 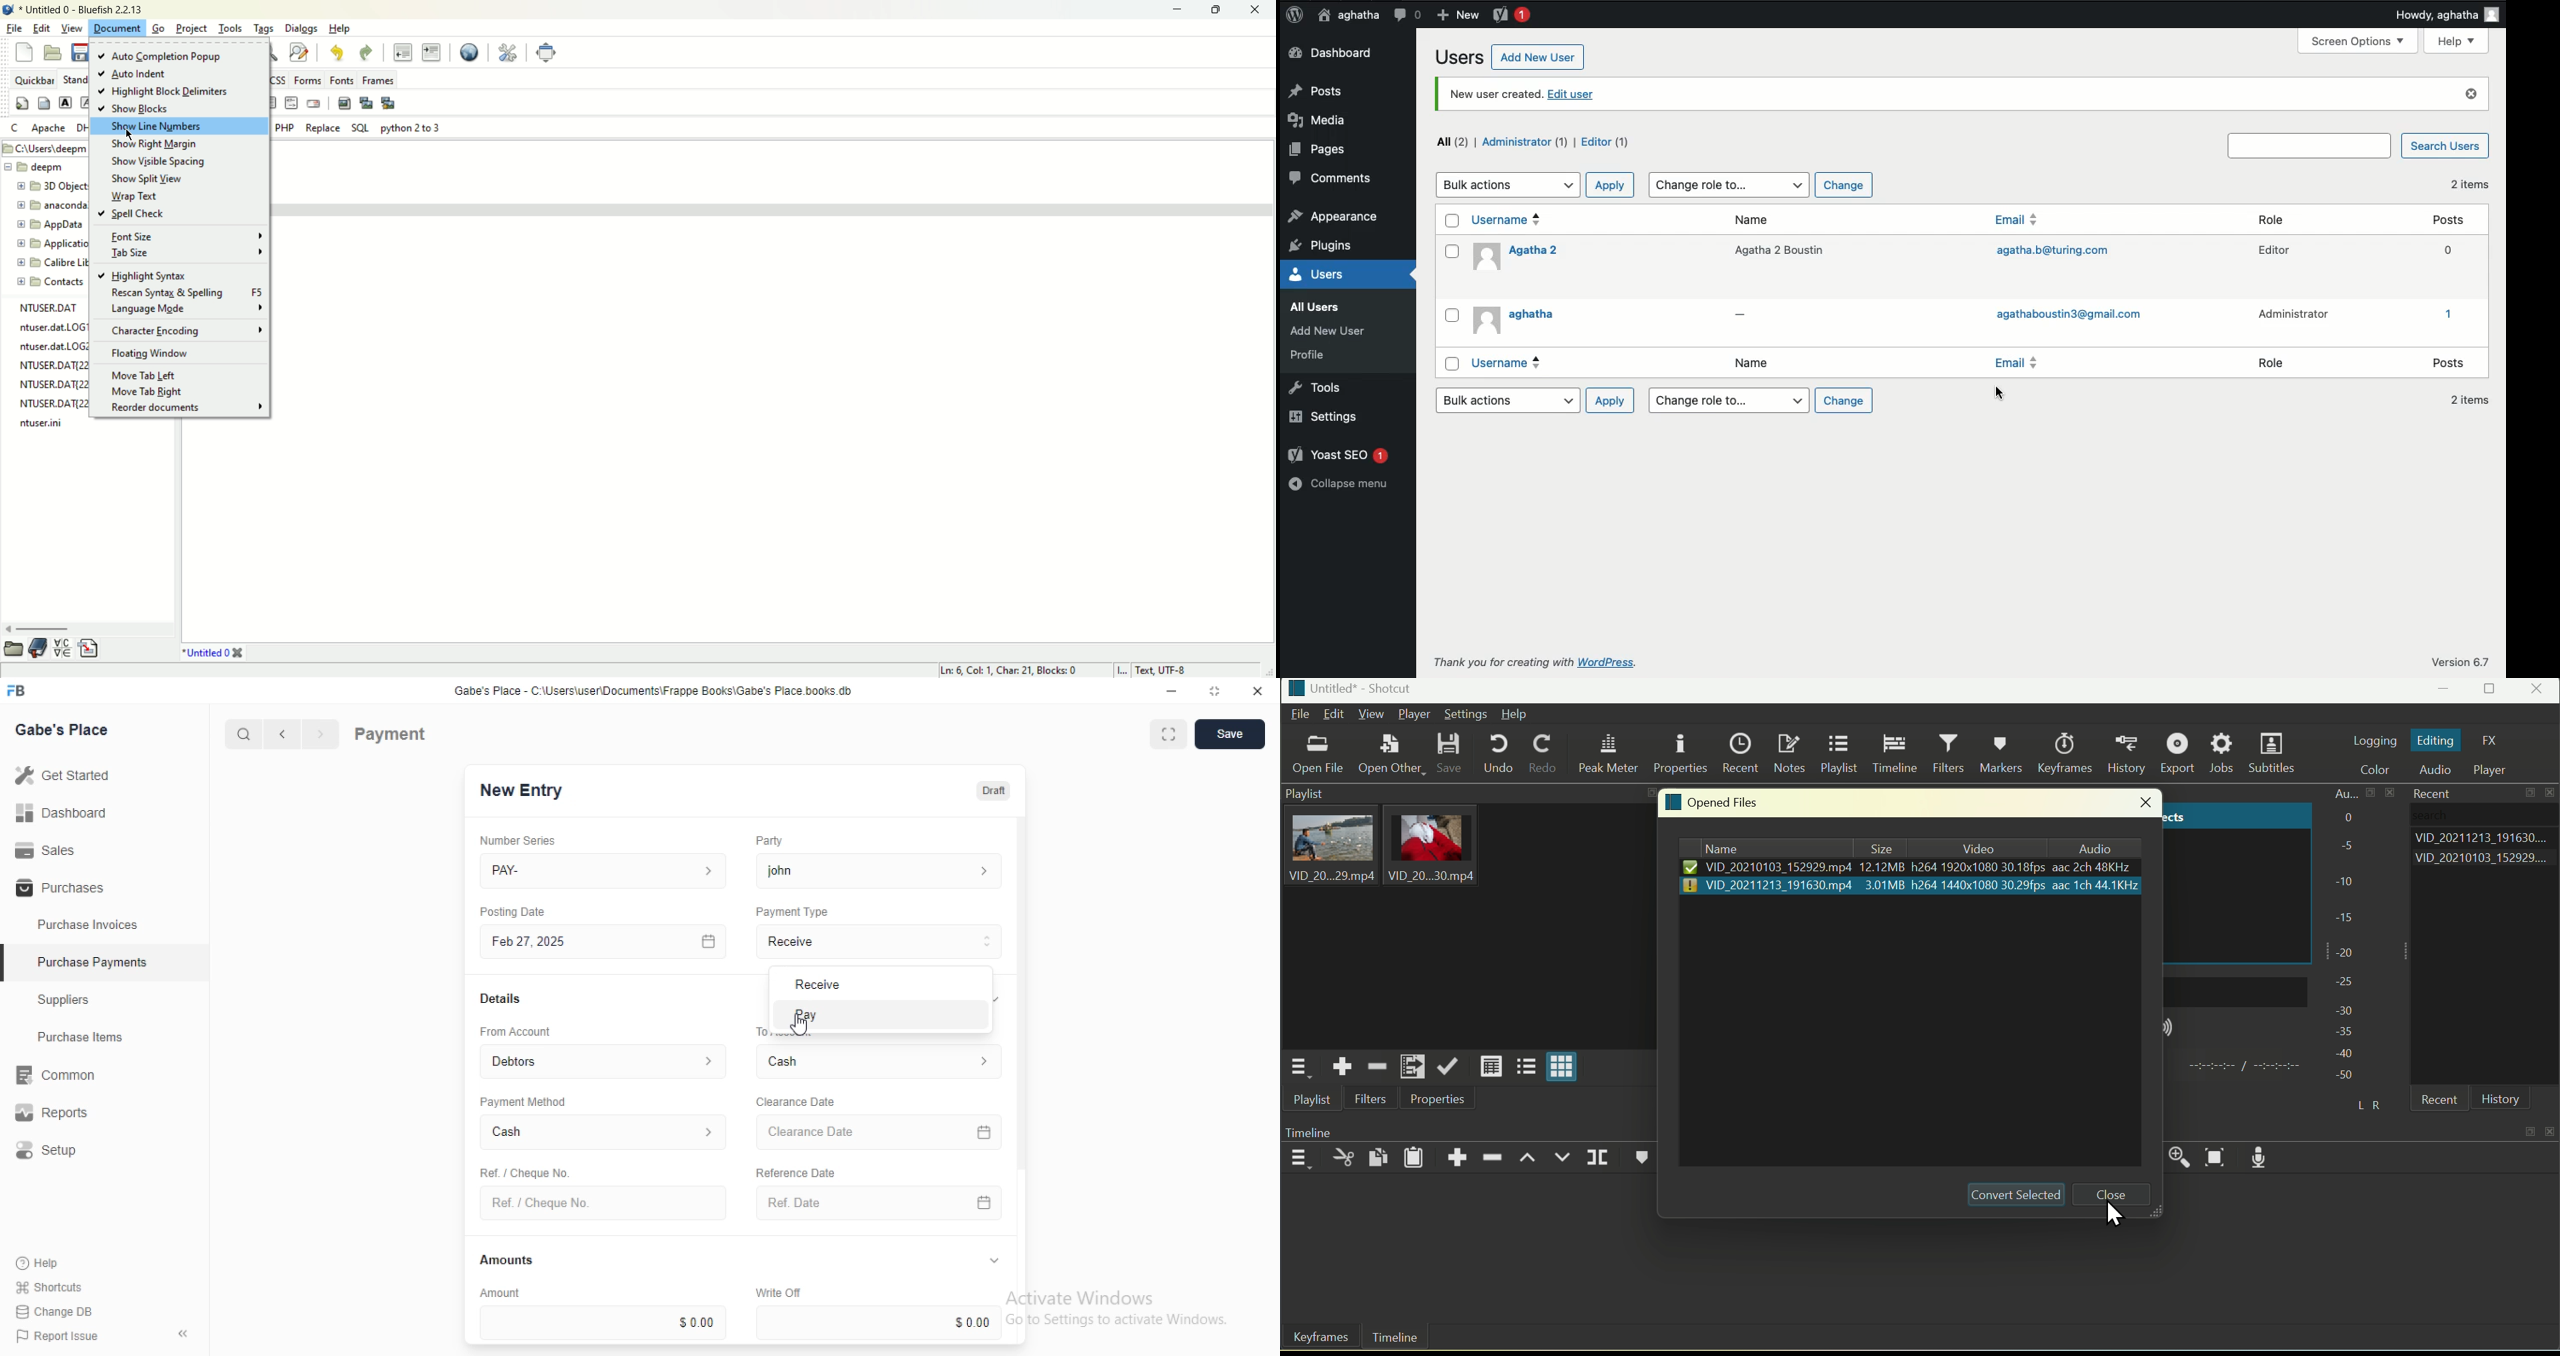 I want to click on file, so click(x=15, y=28).